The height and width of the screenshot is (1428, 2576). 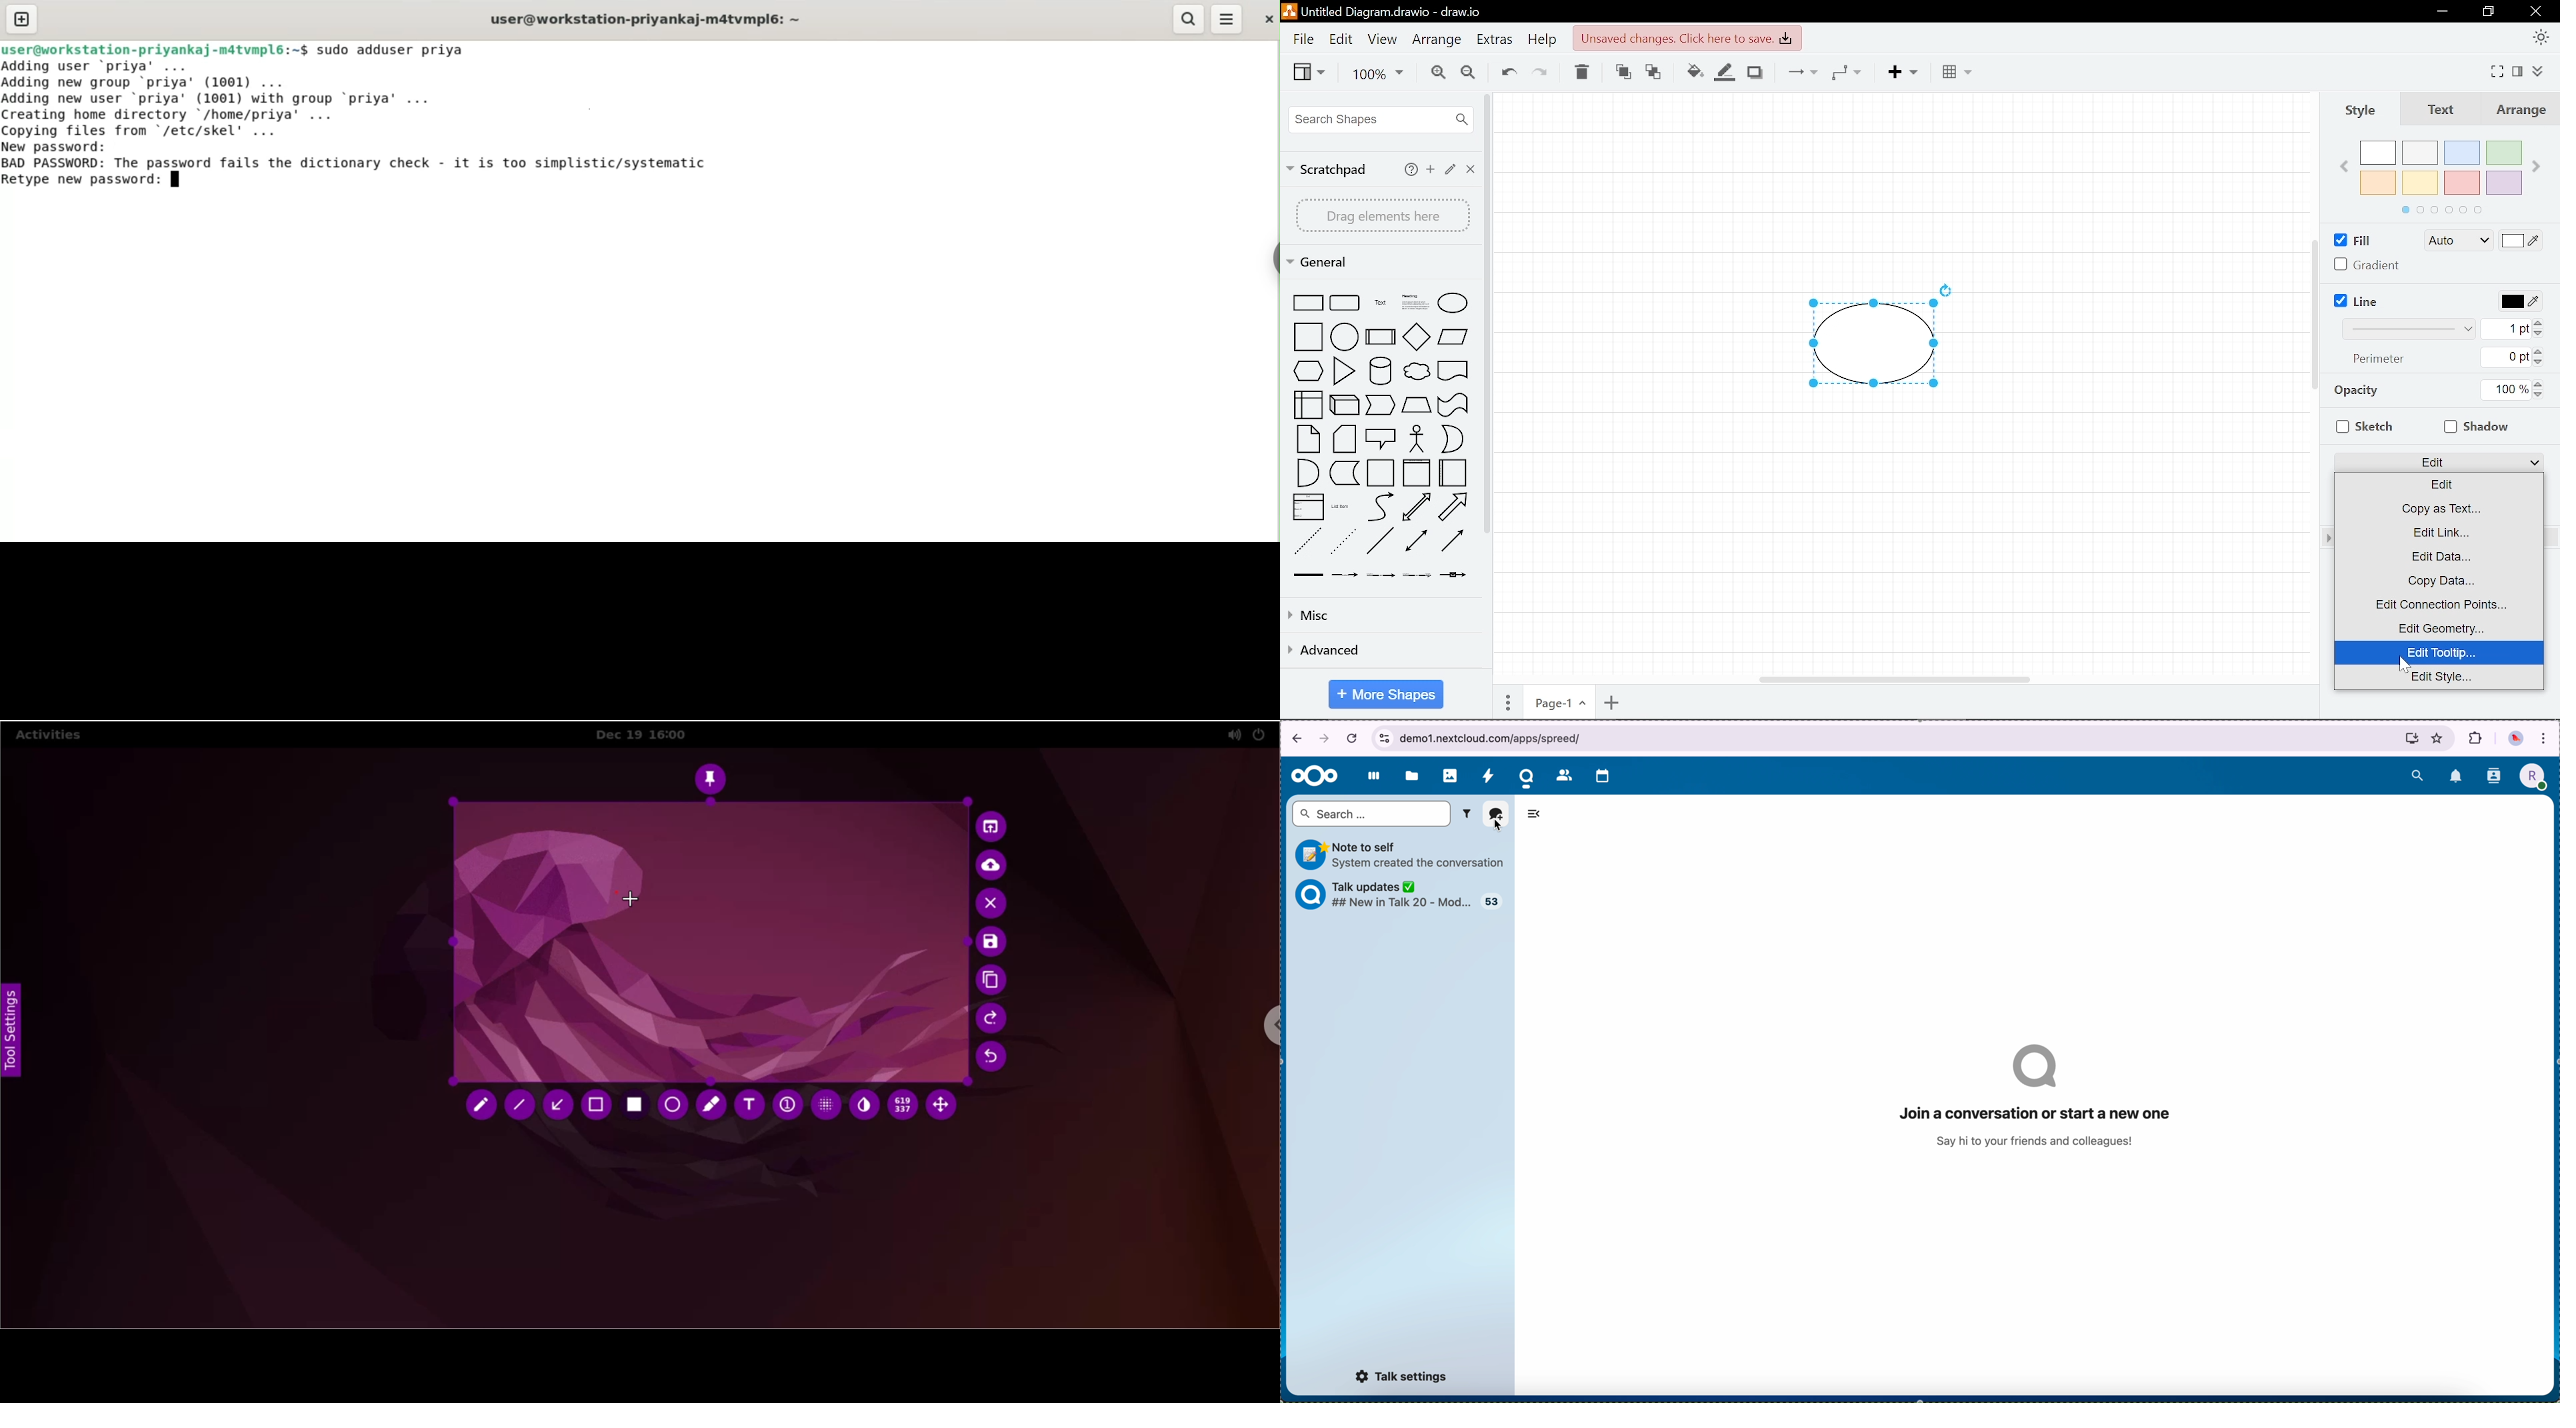 I want to click on horizontal container, so click(x=1454, y=473).